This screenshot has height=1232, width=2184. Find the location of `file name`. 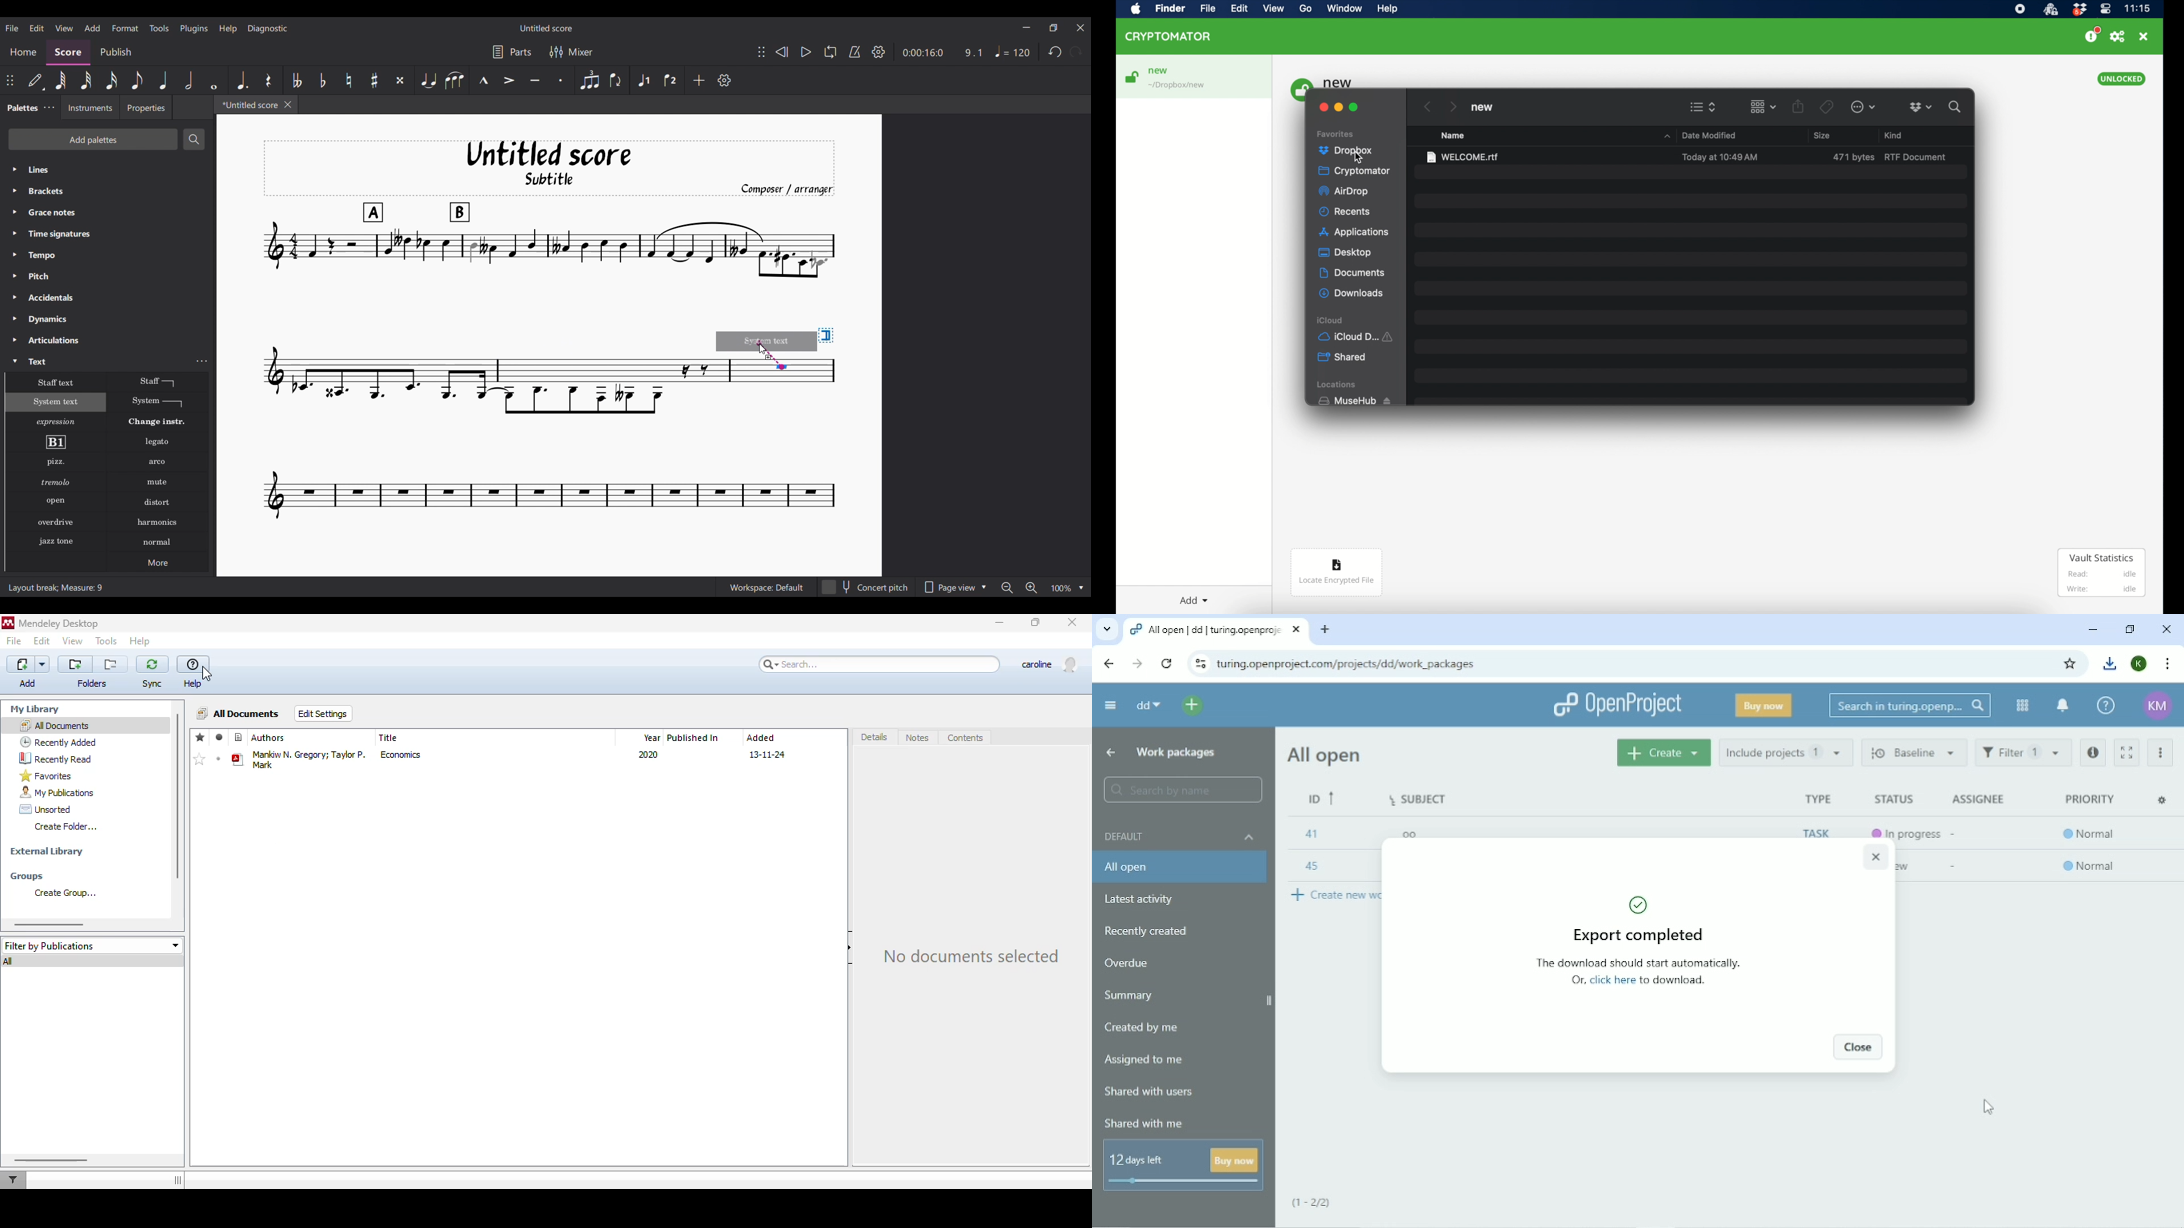

file name is located at coordinates (1463, 157).